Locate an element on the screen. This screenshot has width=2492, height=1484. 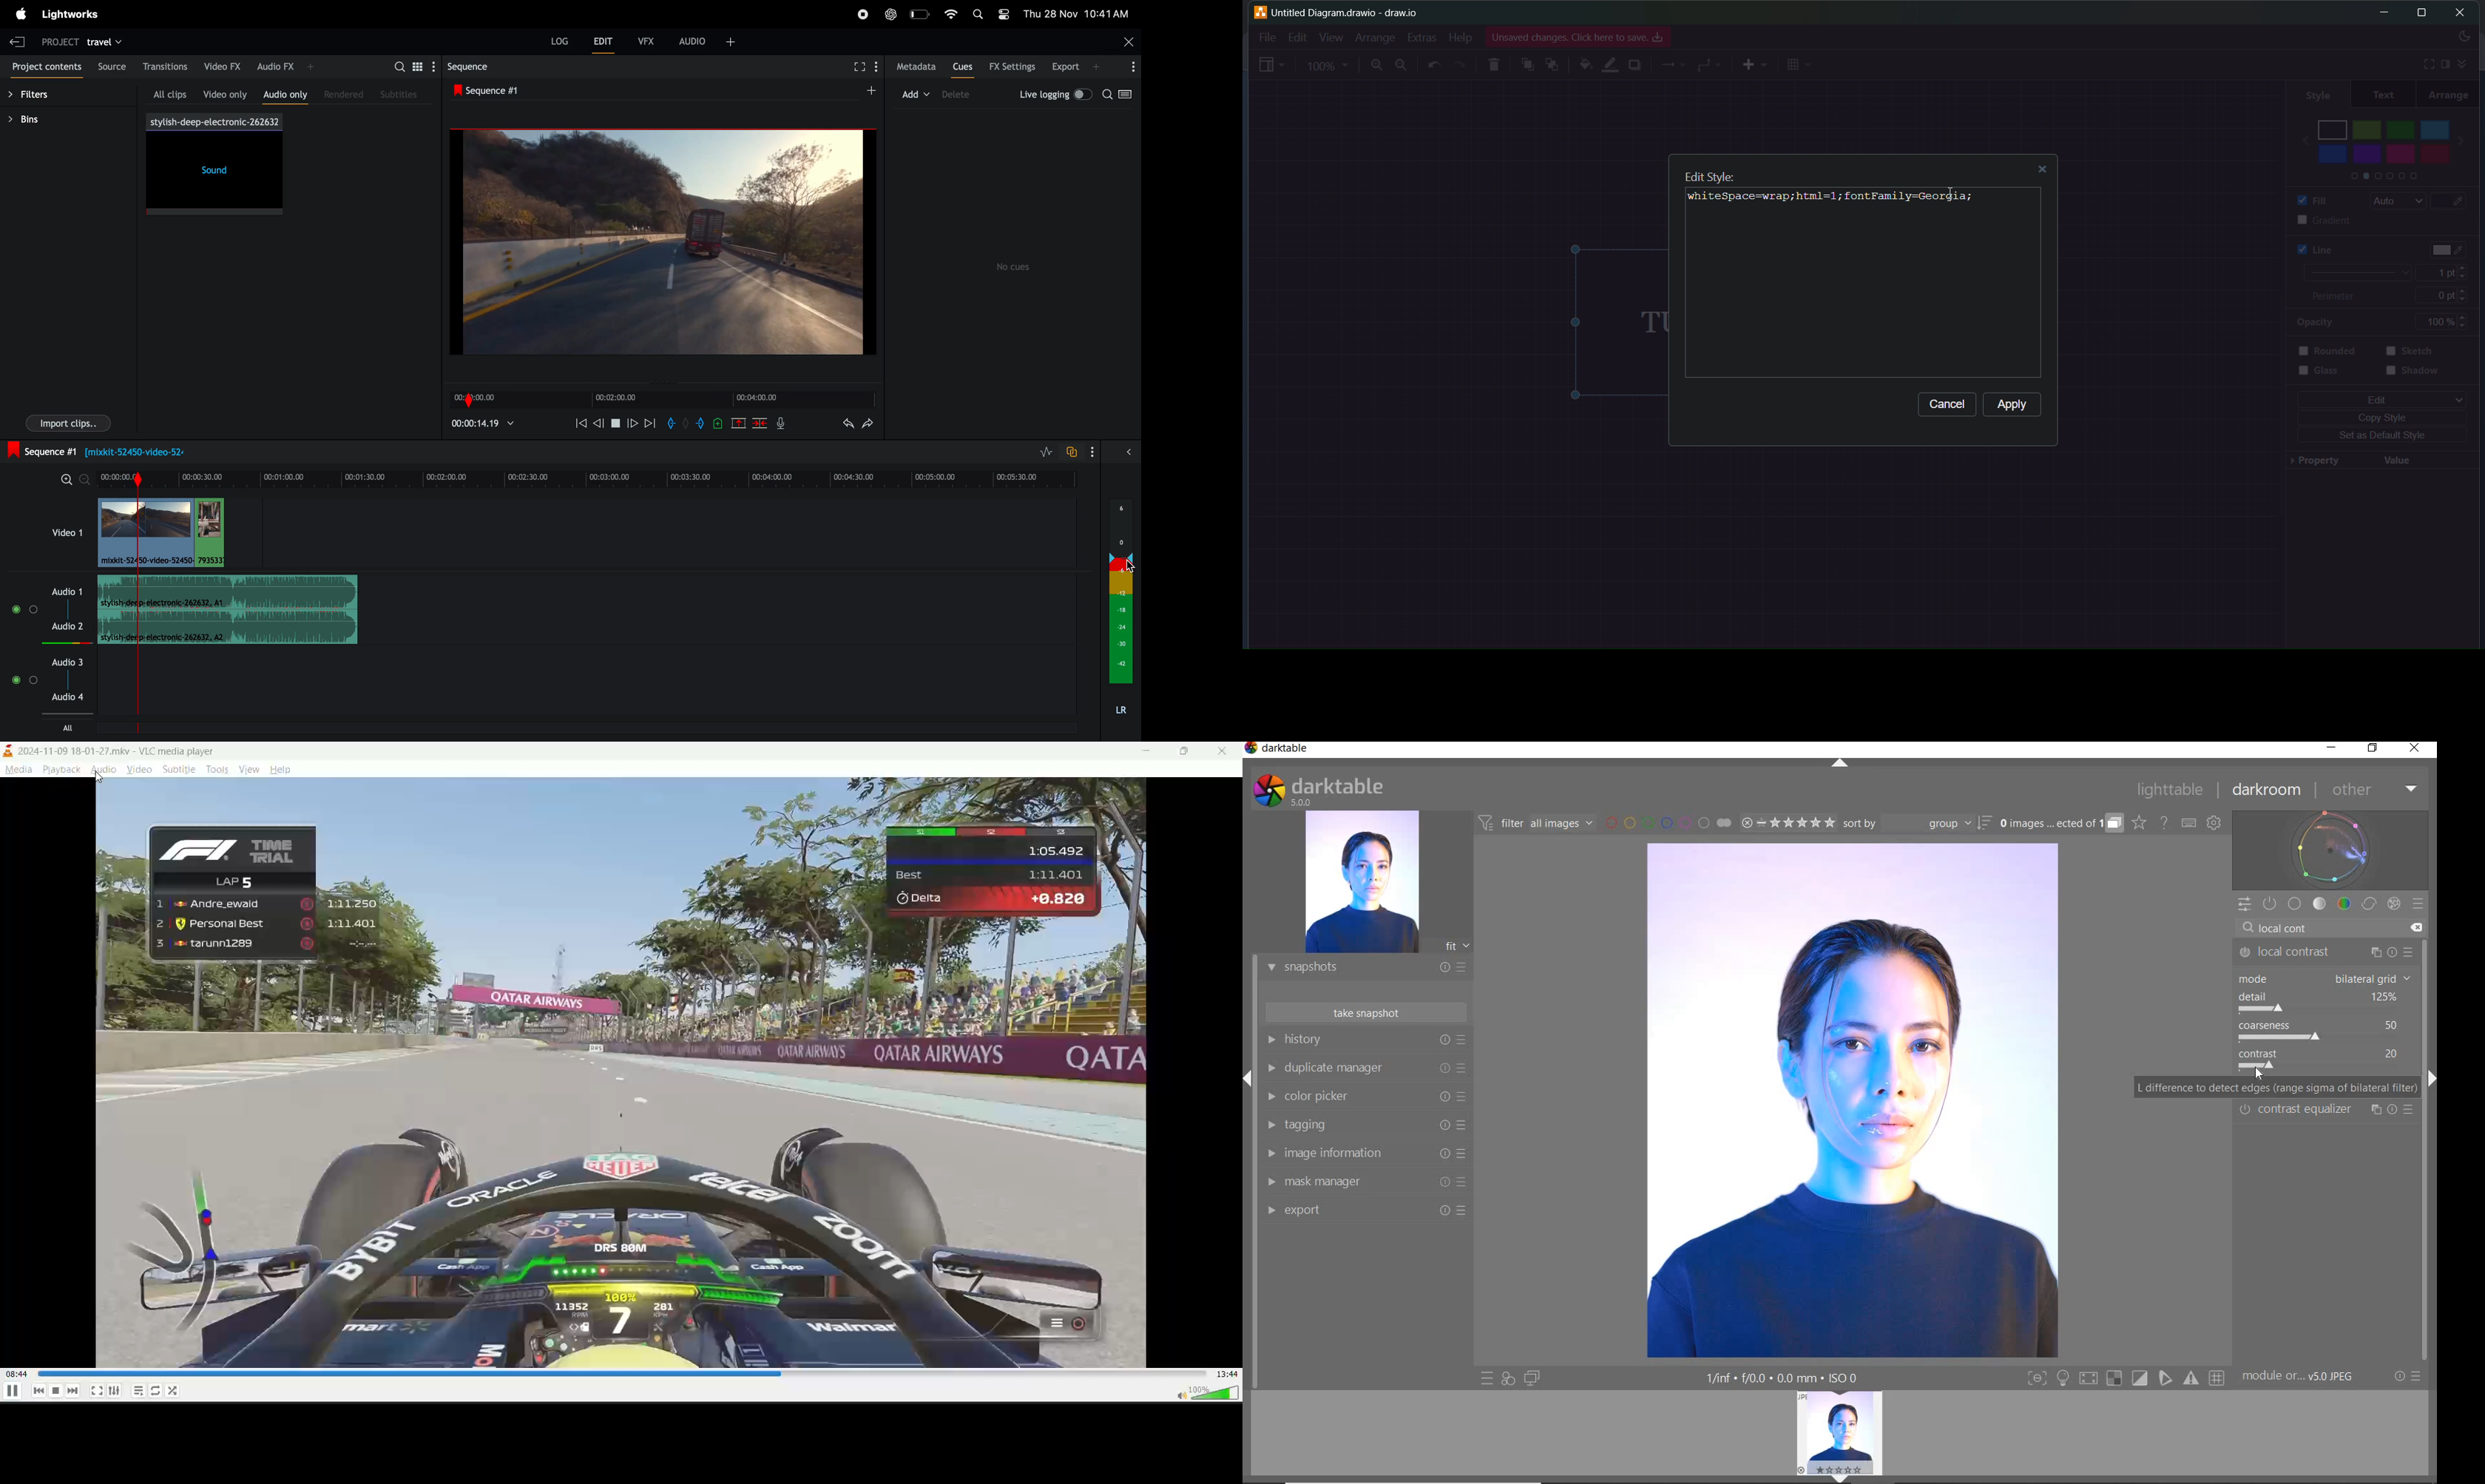
zoom in zoom out is located at coordinates (74, 480).